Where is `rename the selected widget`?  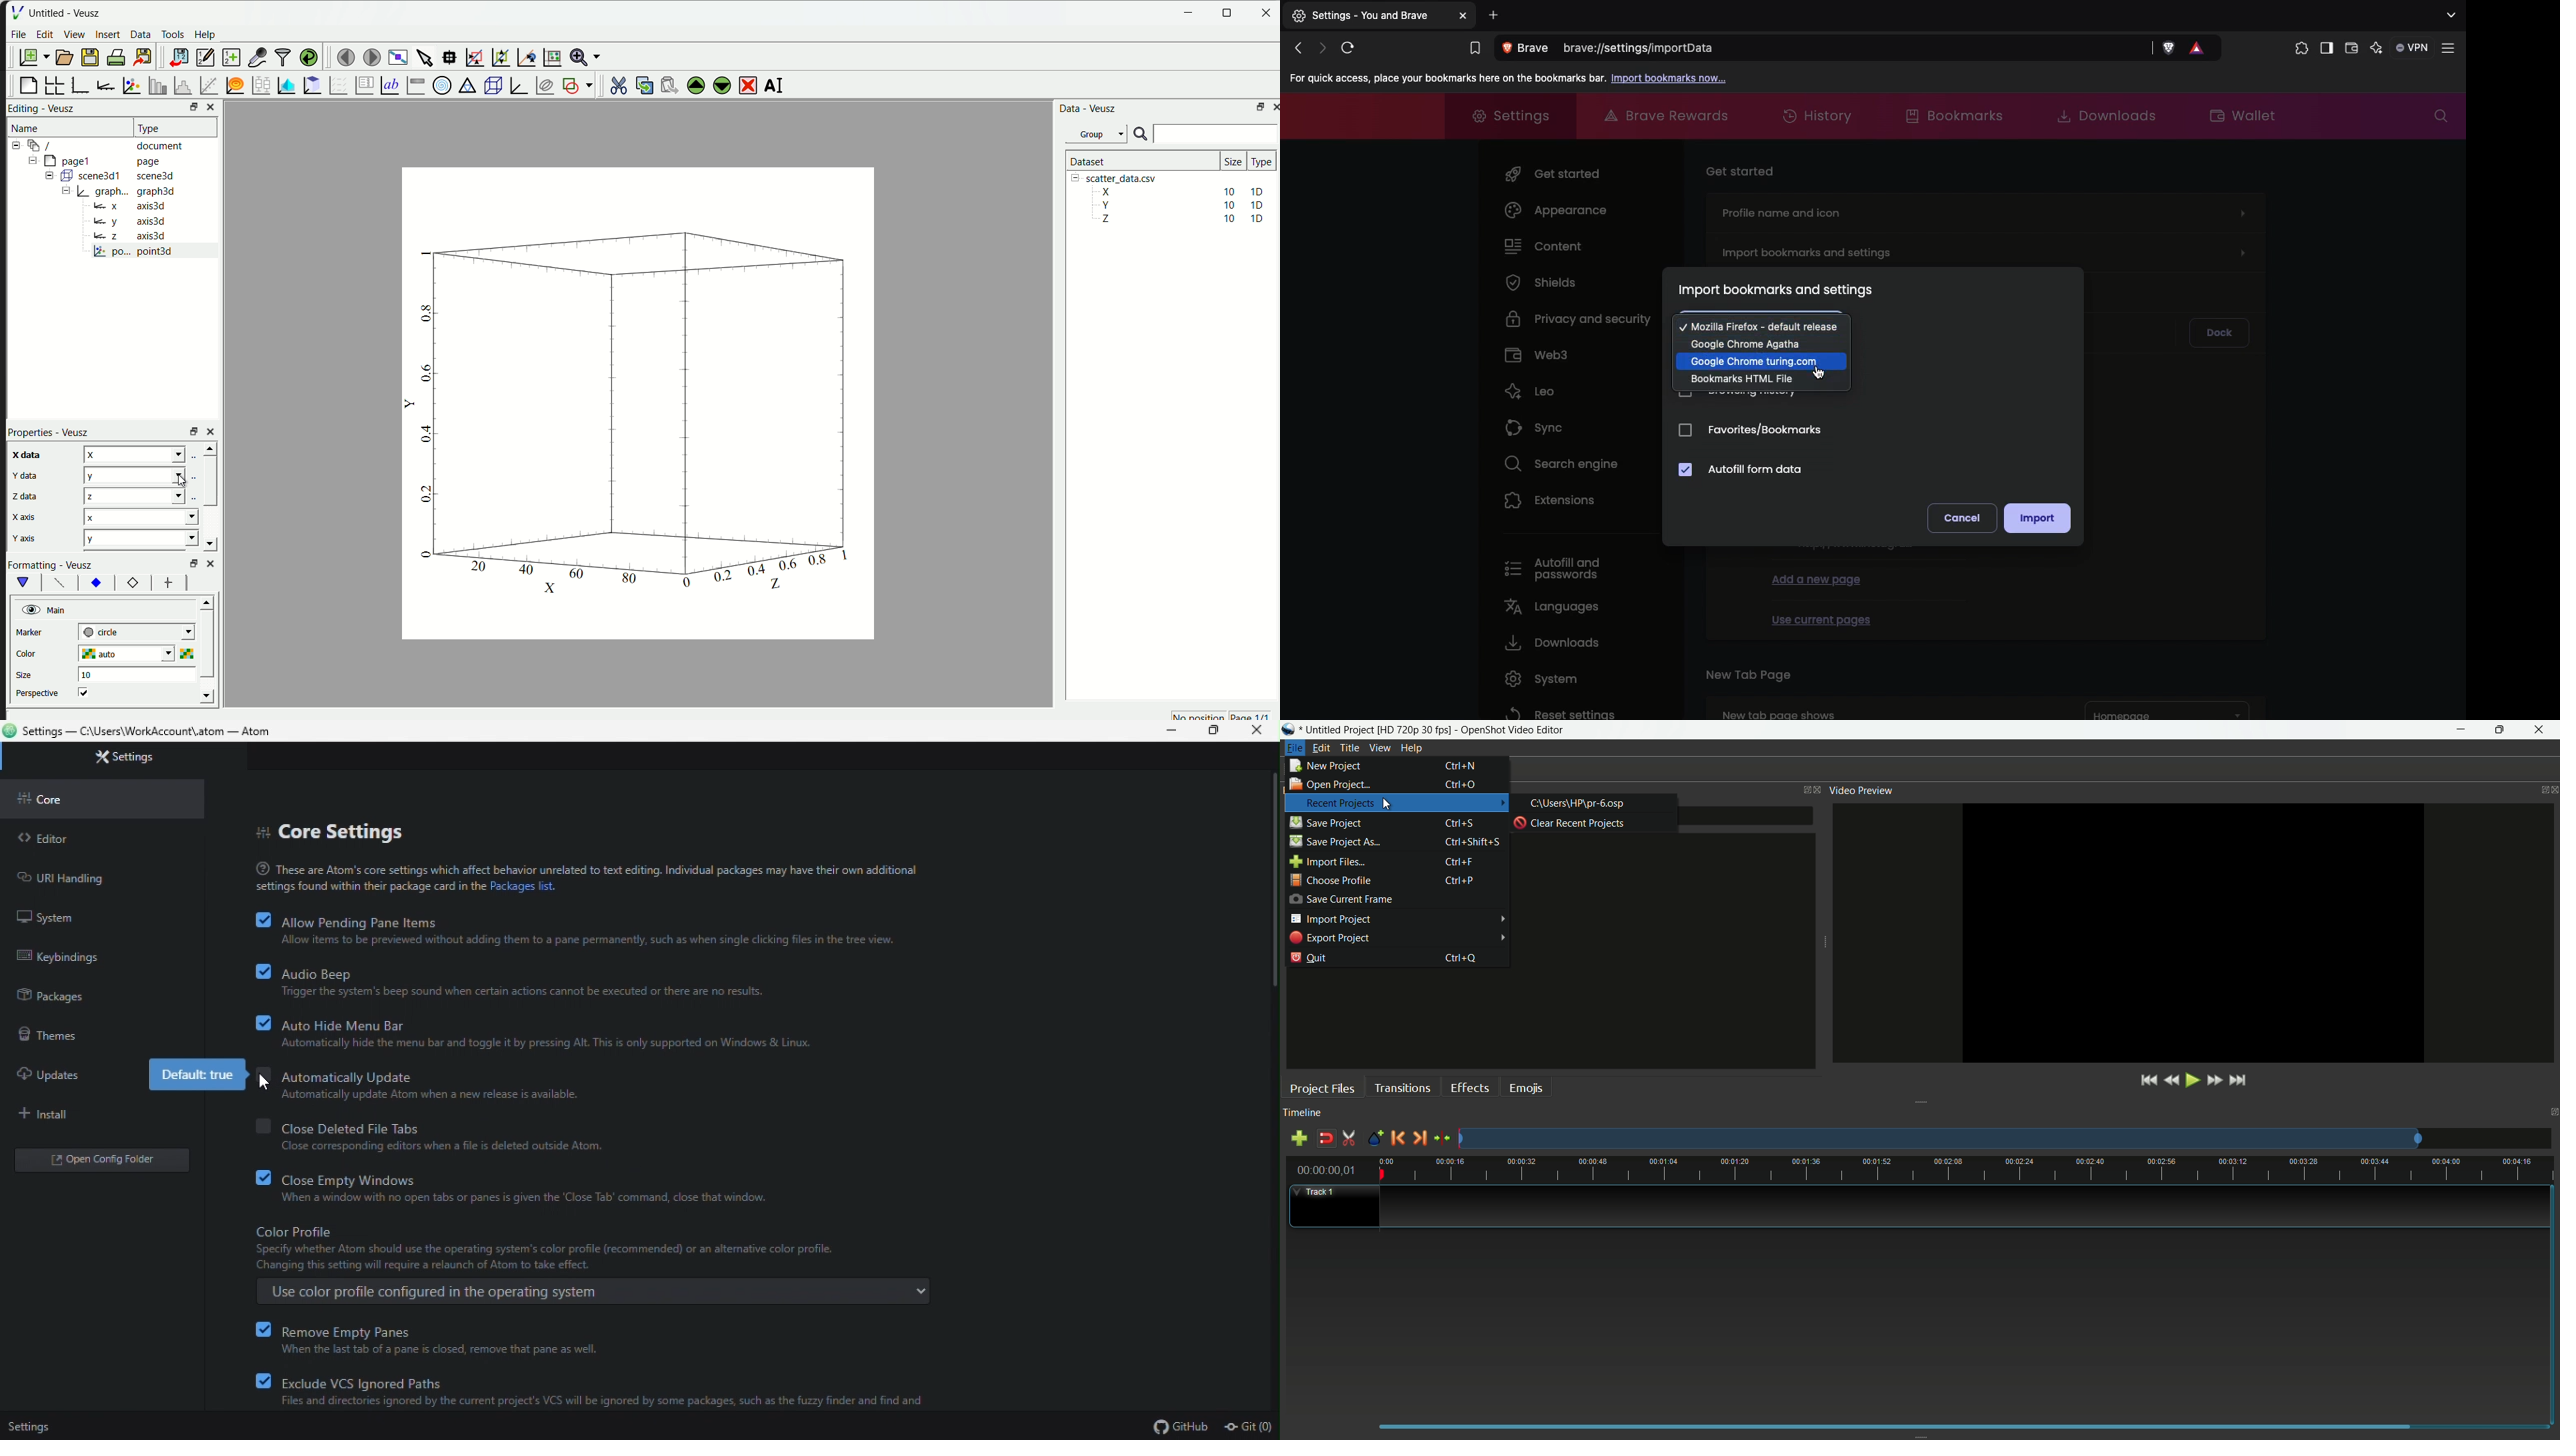 rename the selected widget is located at coordinates (773, 85).